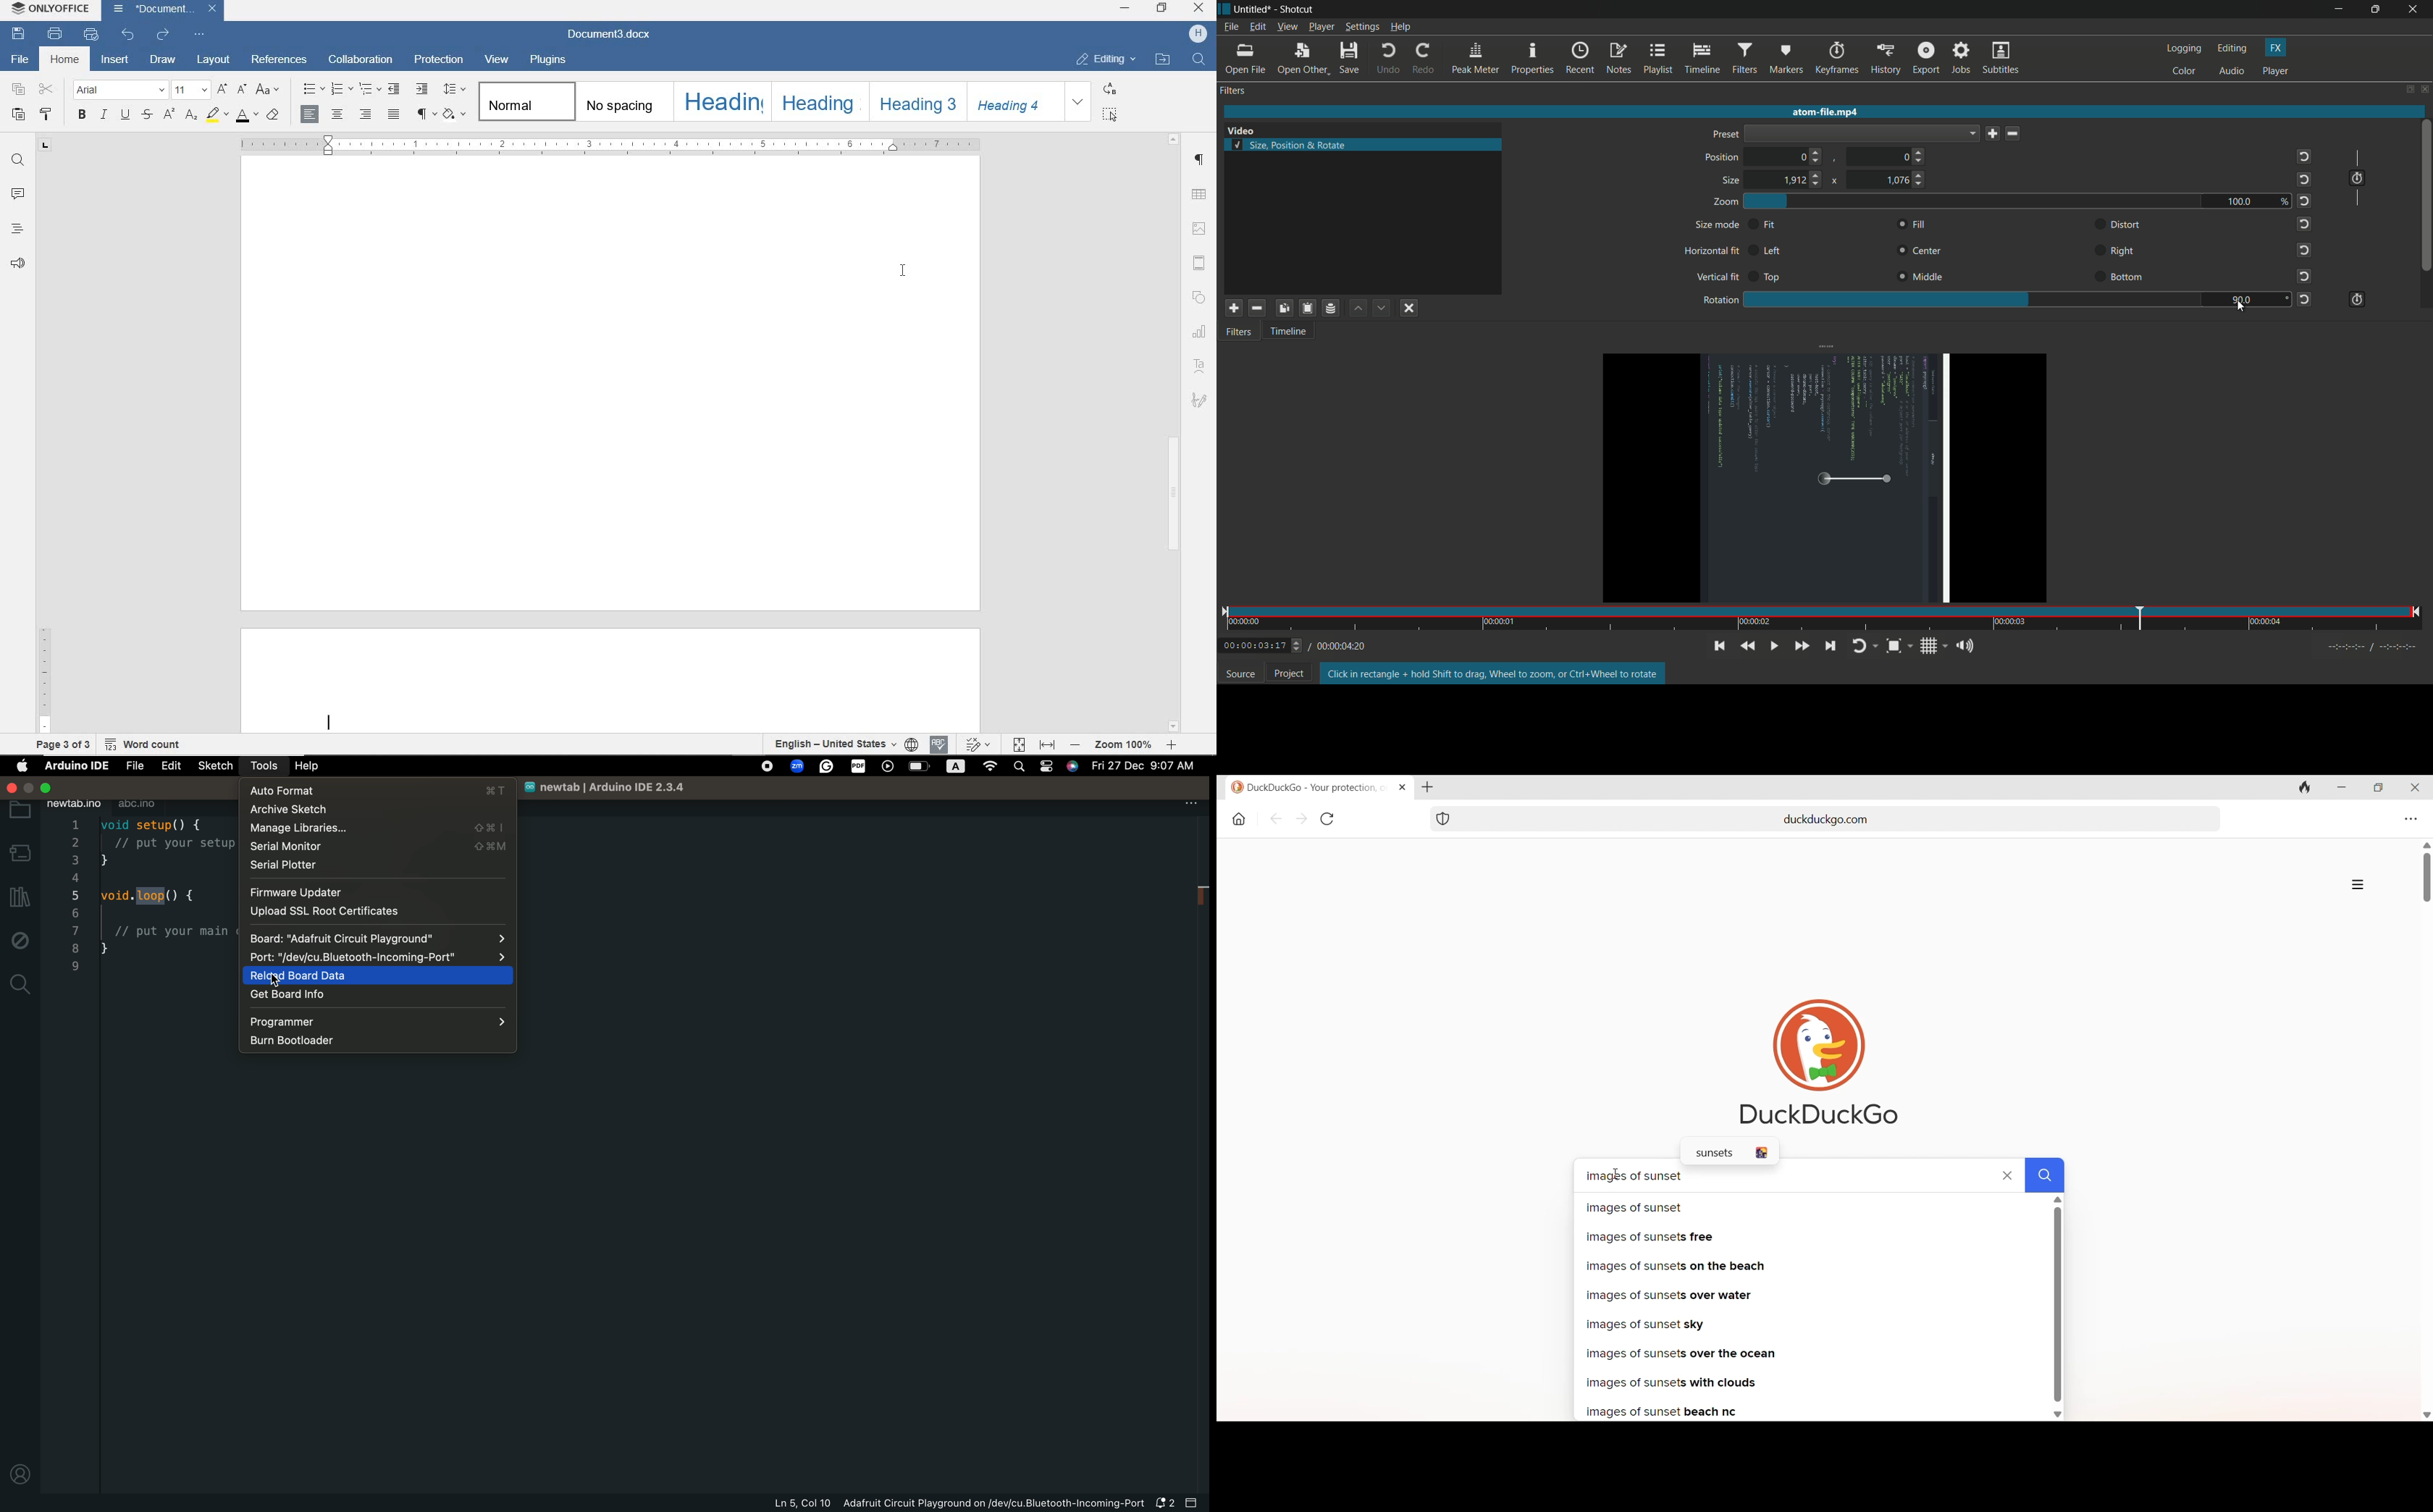  What do you see at coordinates (1911, 226) in the screenshot?
I see `fill` at bounding box center [1911, 226].